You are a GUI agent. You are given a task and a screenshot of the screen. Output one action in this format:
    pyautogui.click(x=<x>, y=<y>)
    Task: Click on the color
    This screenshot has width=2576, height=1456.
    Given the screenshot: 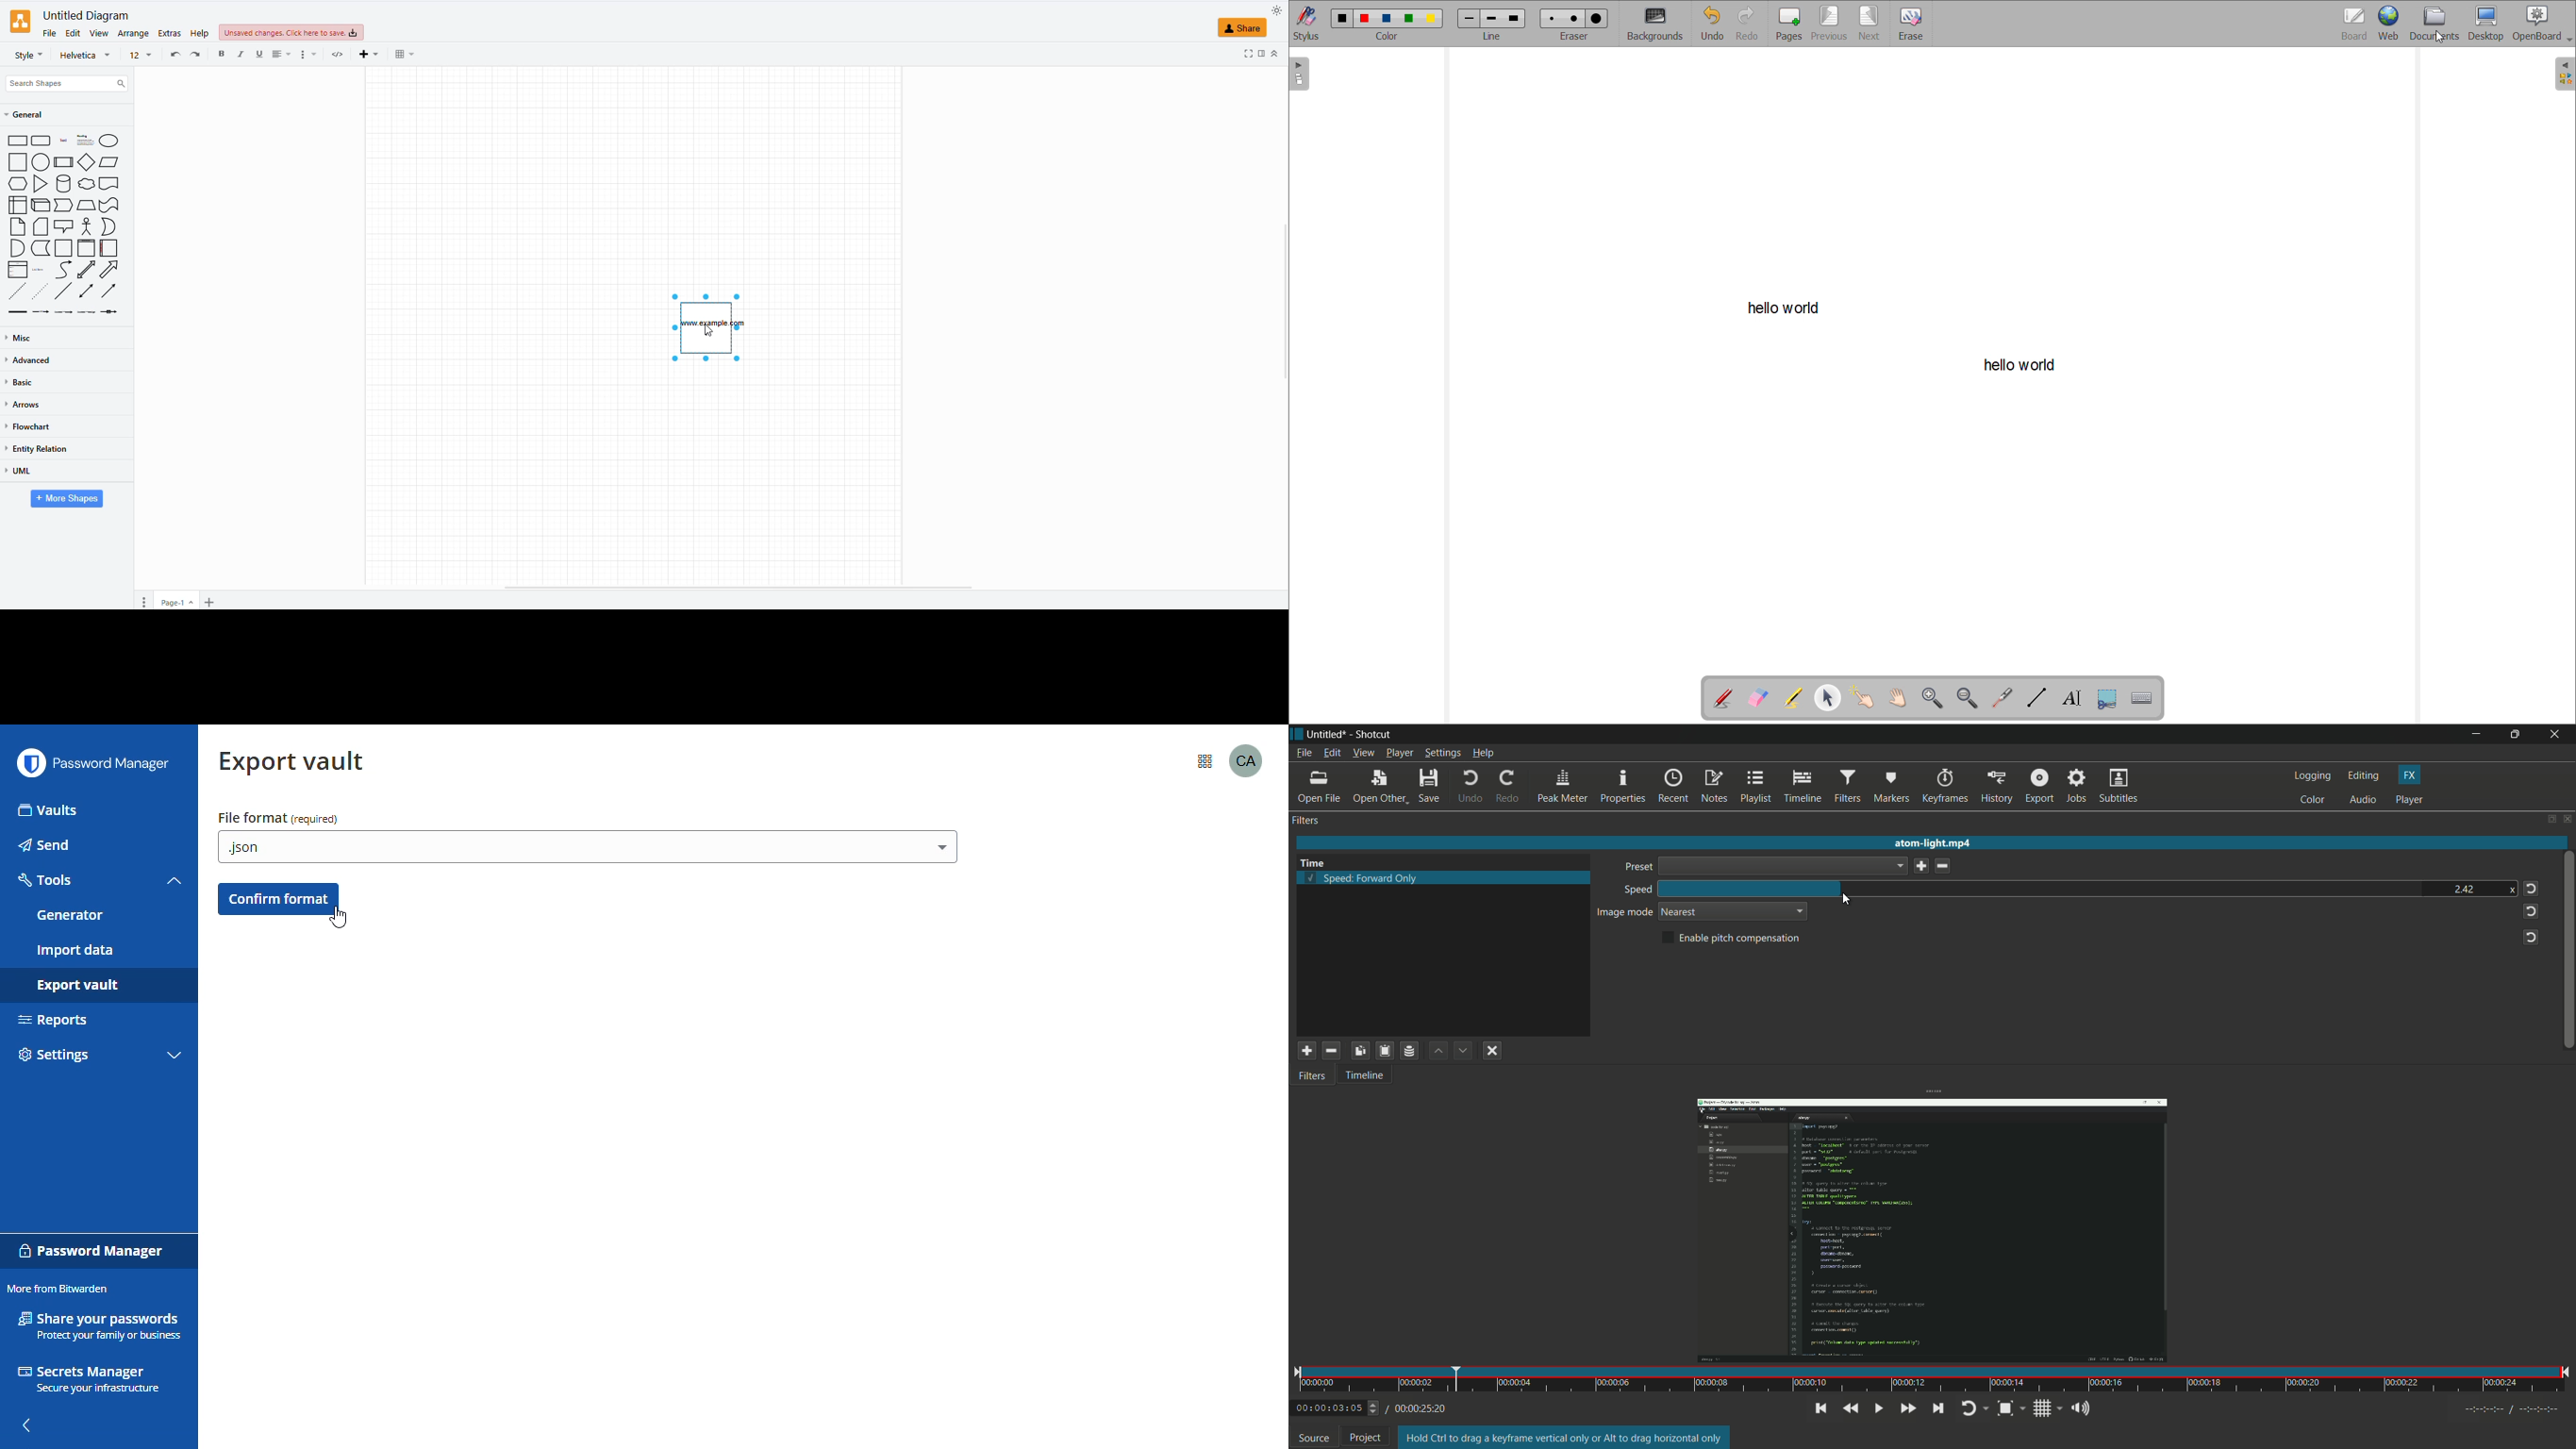 What is the action you would take?
    pyautogui.click(x=2313, y=800)
    